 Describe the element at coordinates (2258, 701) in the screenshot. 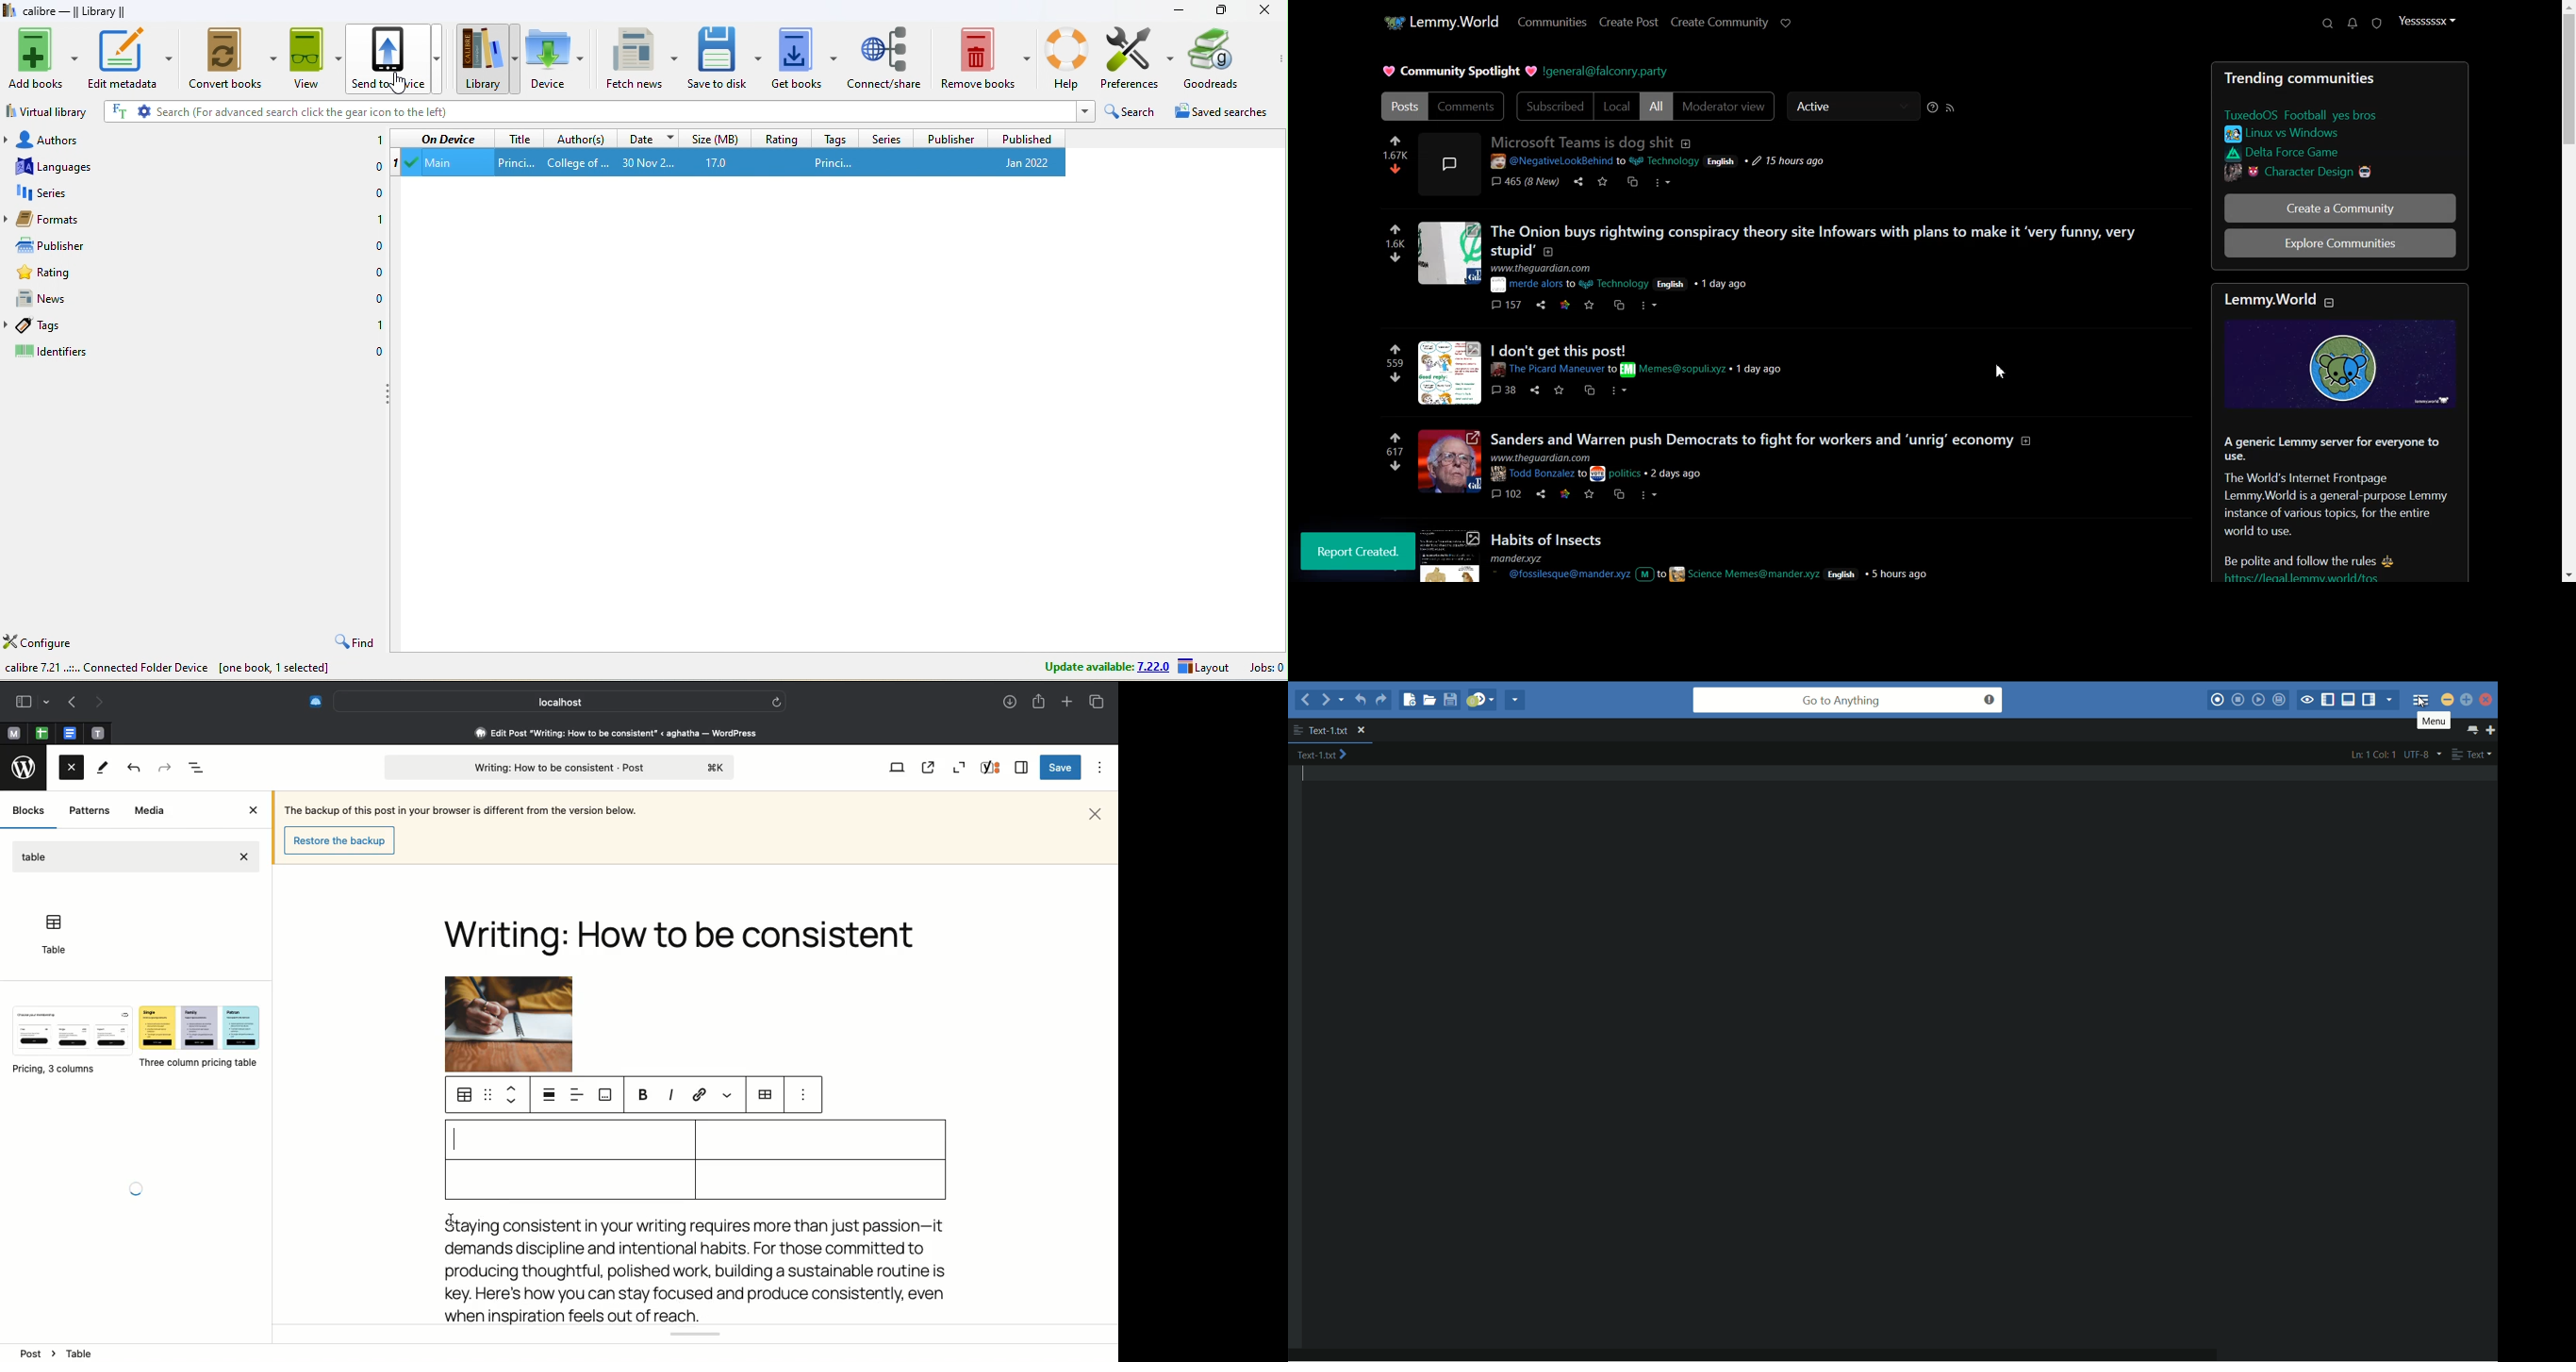

I see `play last macro` at that location.